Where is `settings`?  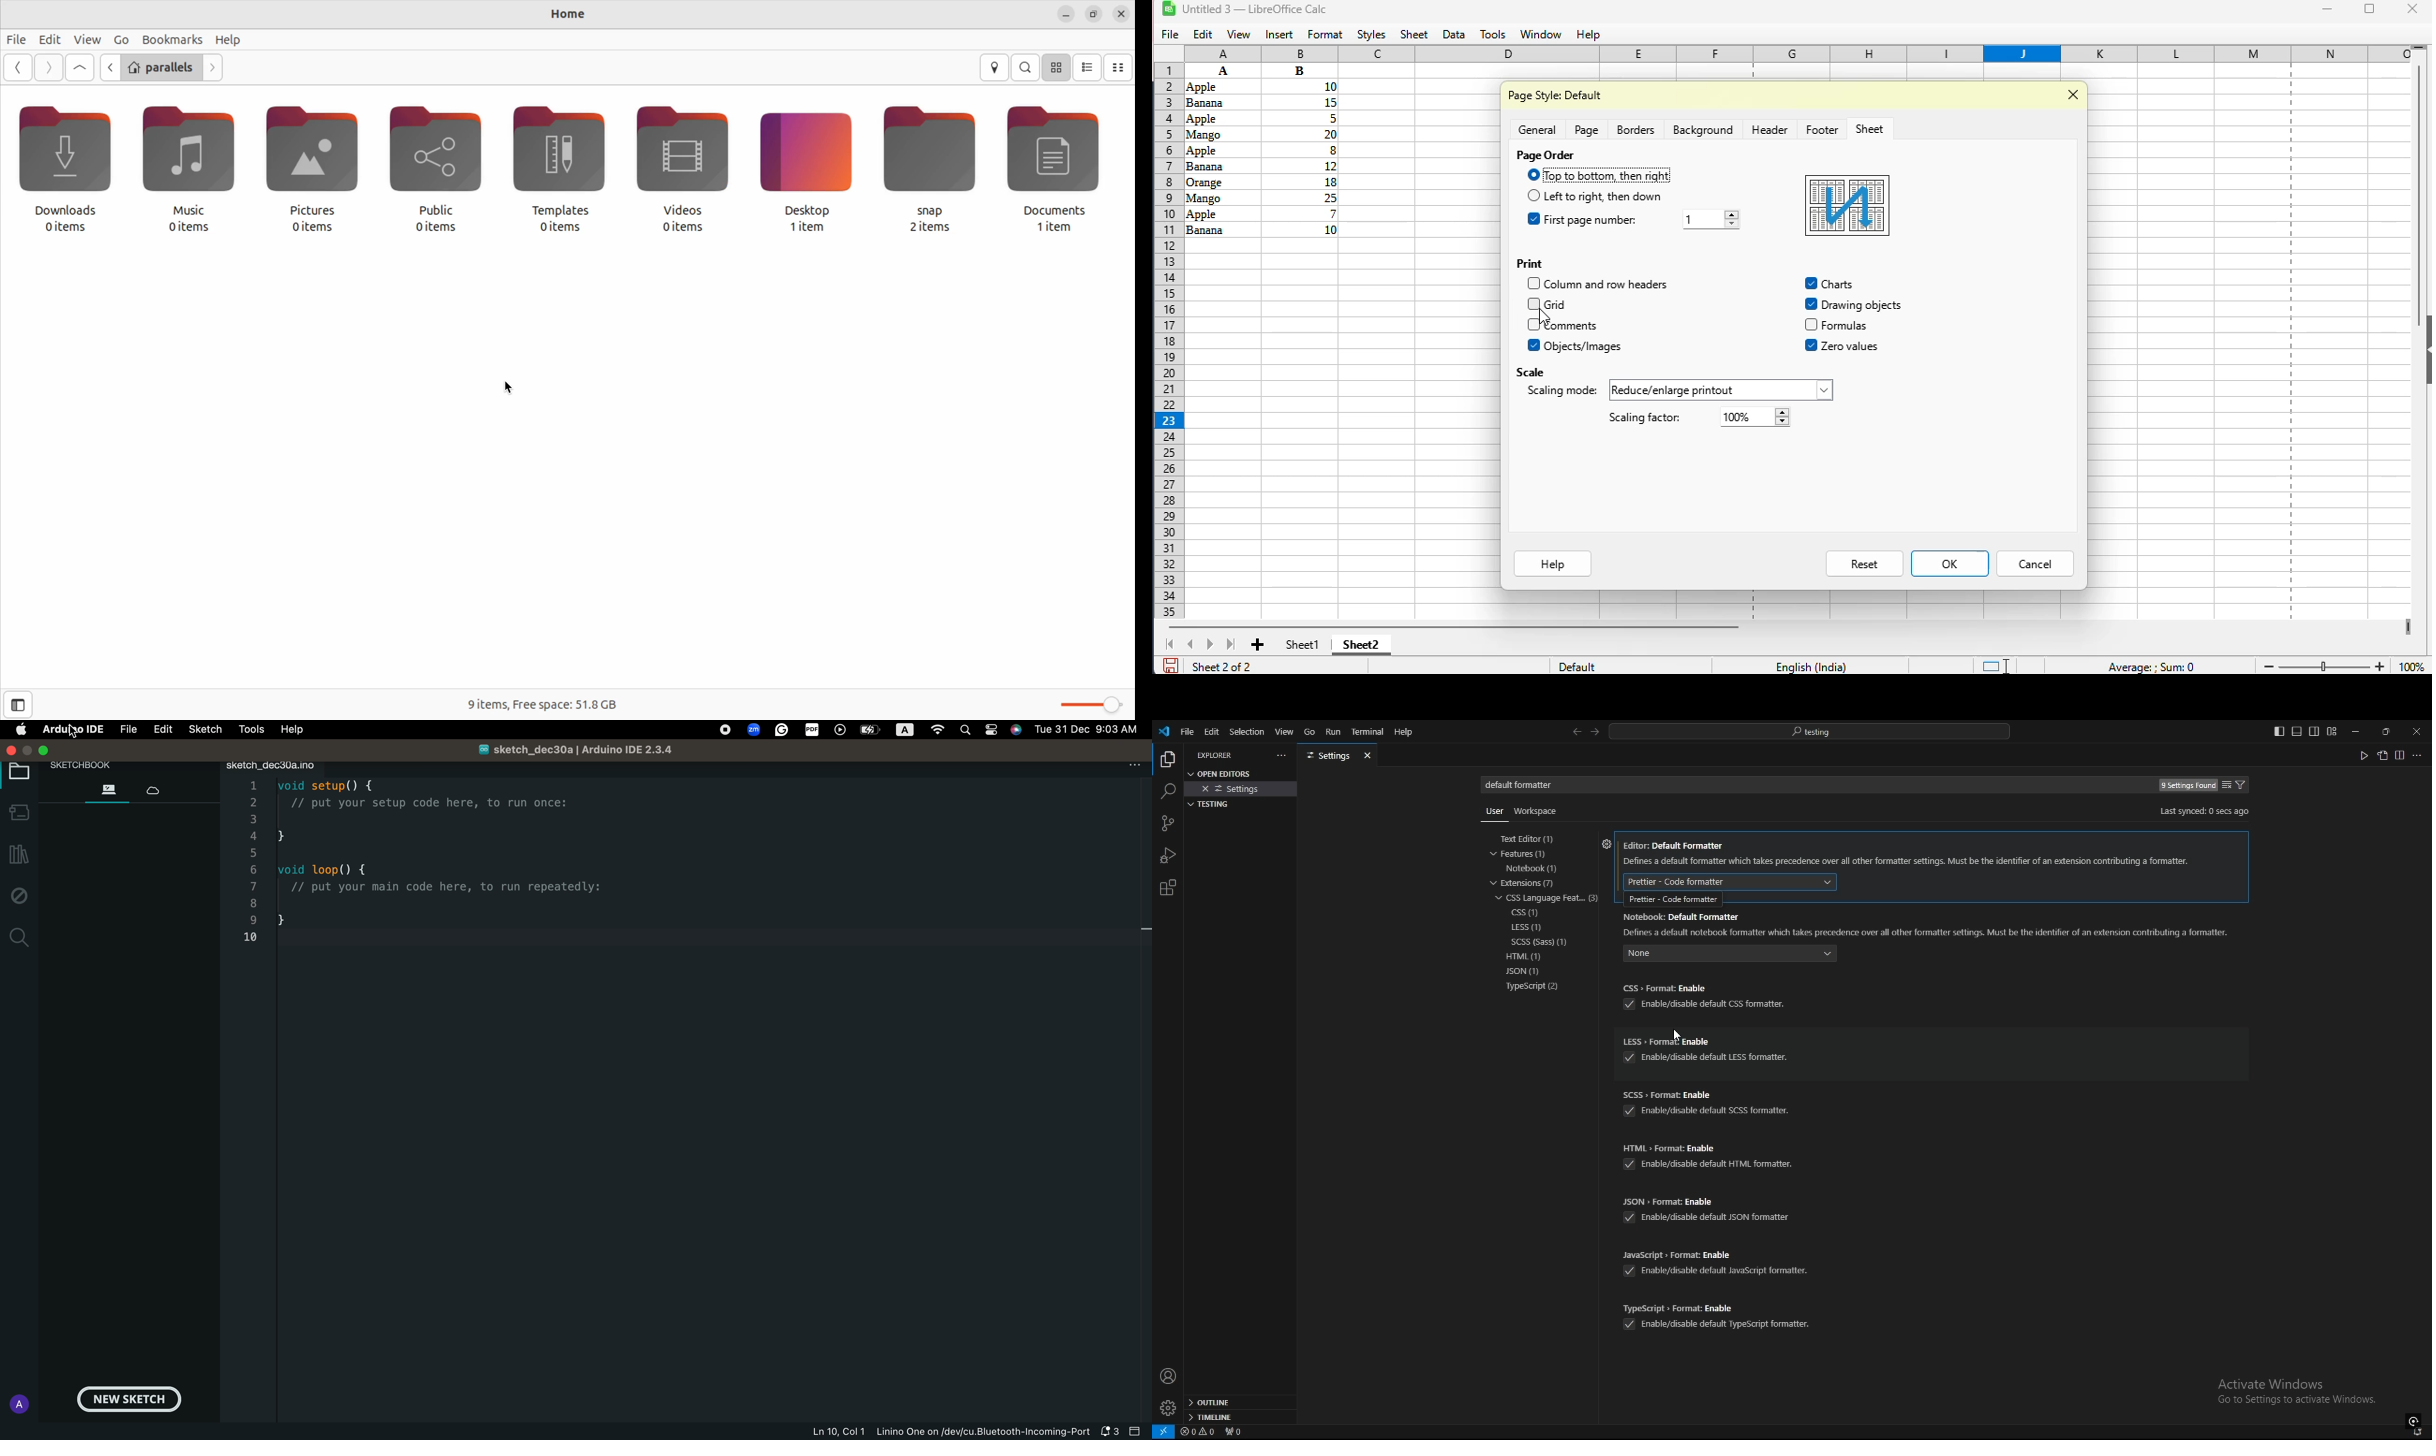
settings is located at coordinates (1242, 789).